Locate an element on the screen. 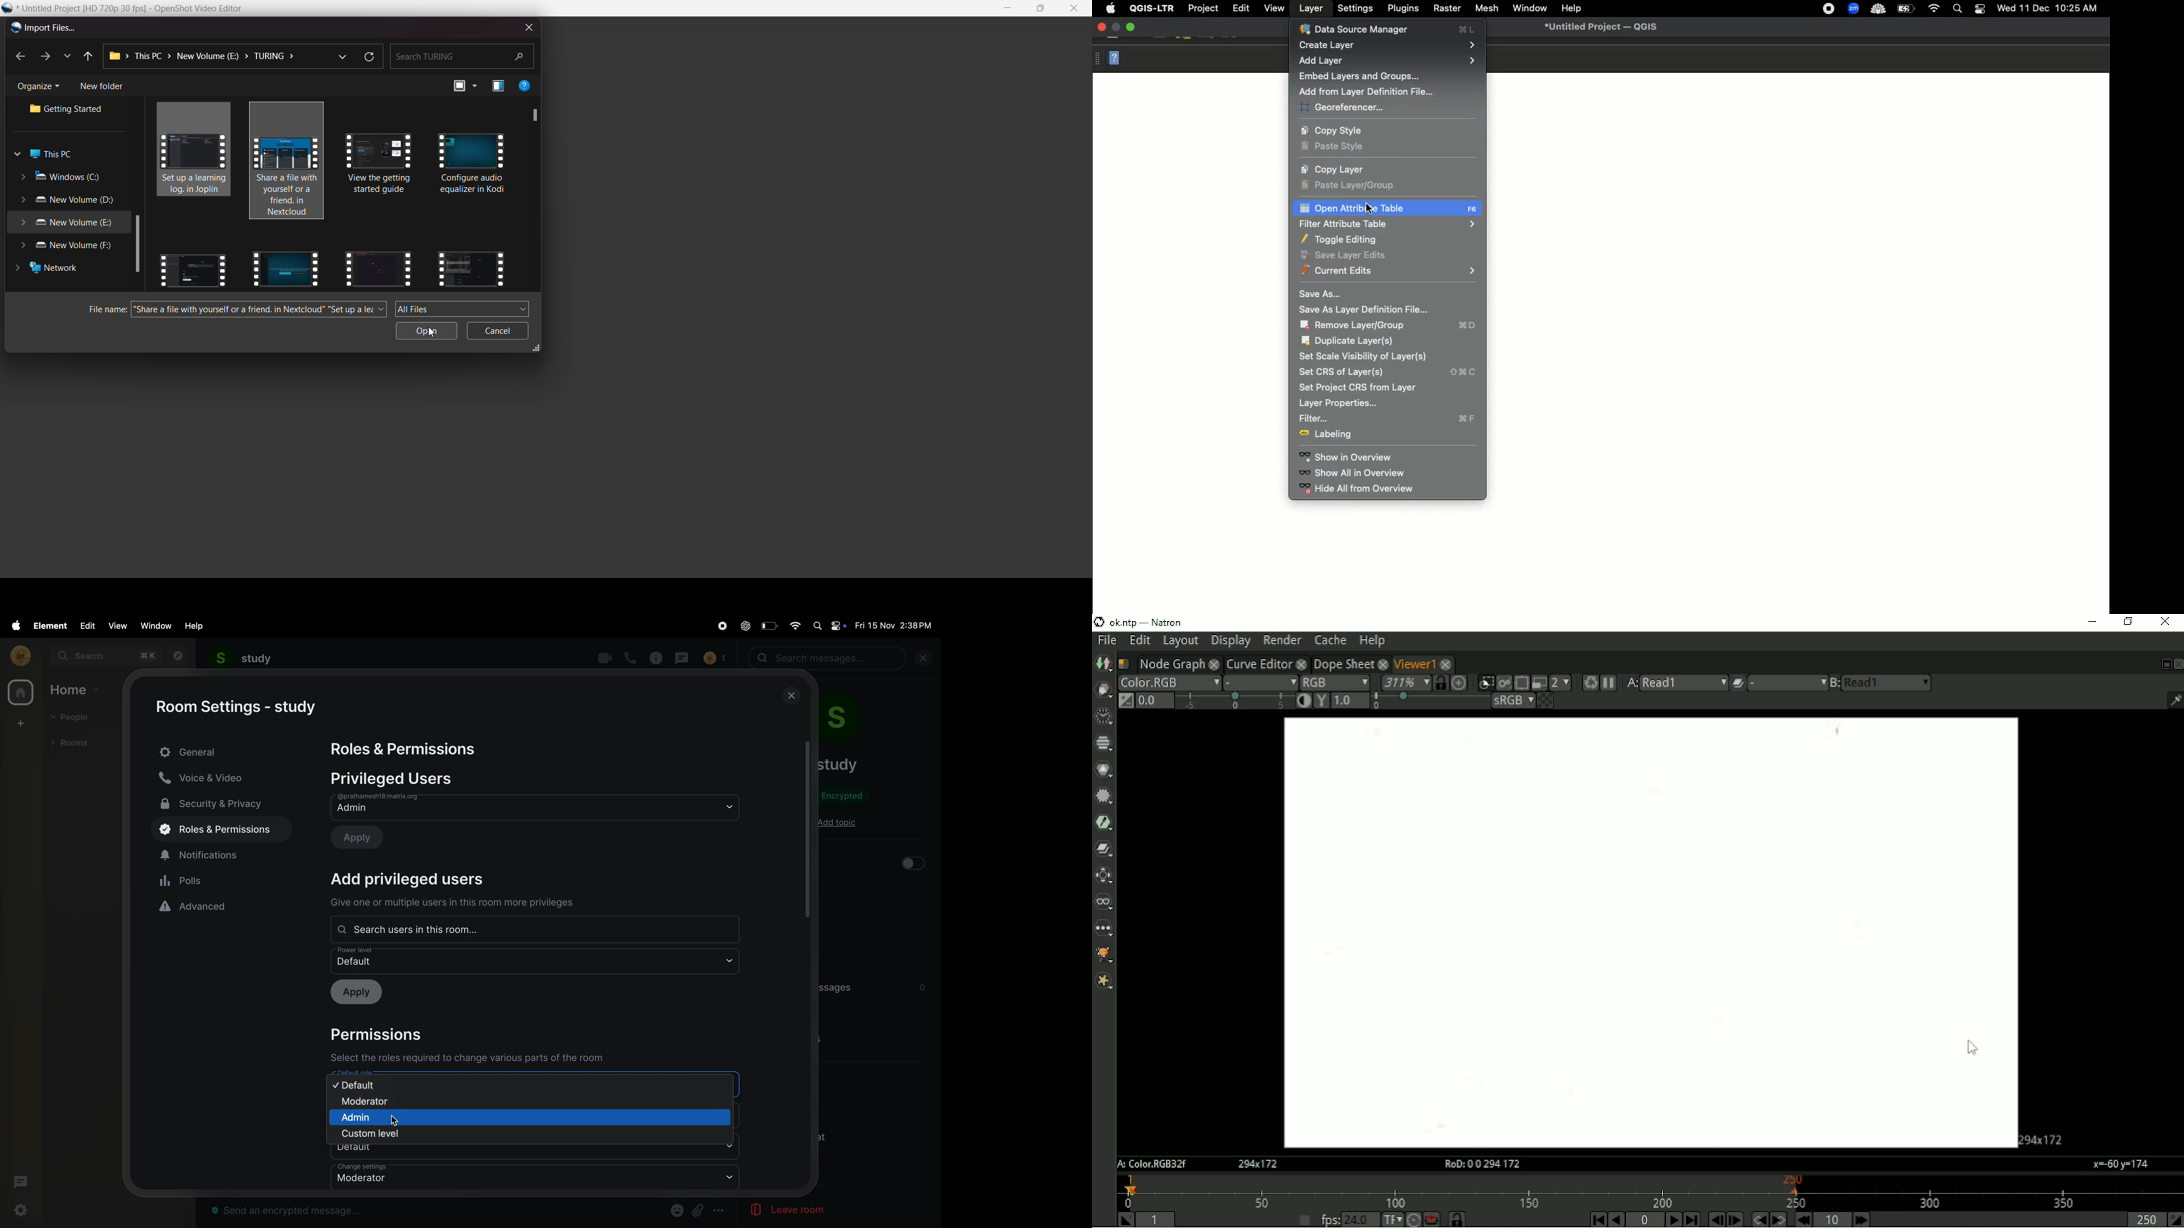 This screenshot has height=1232, width=2184. Apple is located at coordinates (1108, 9).